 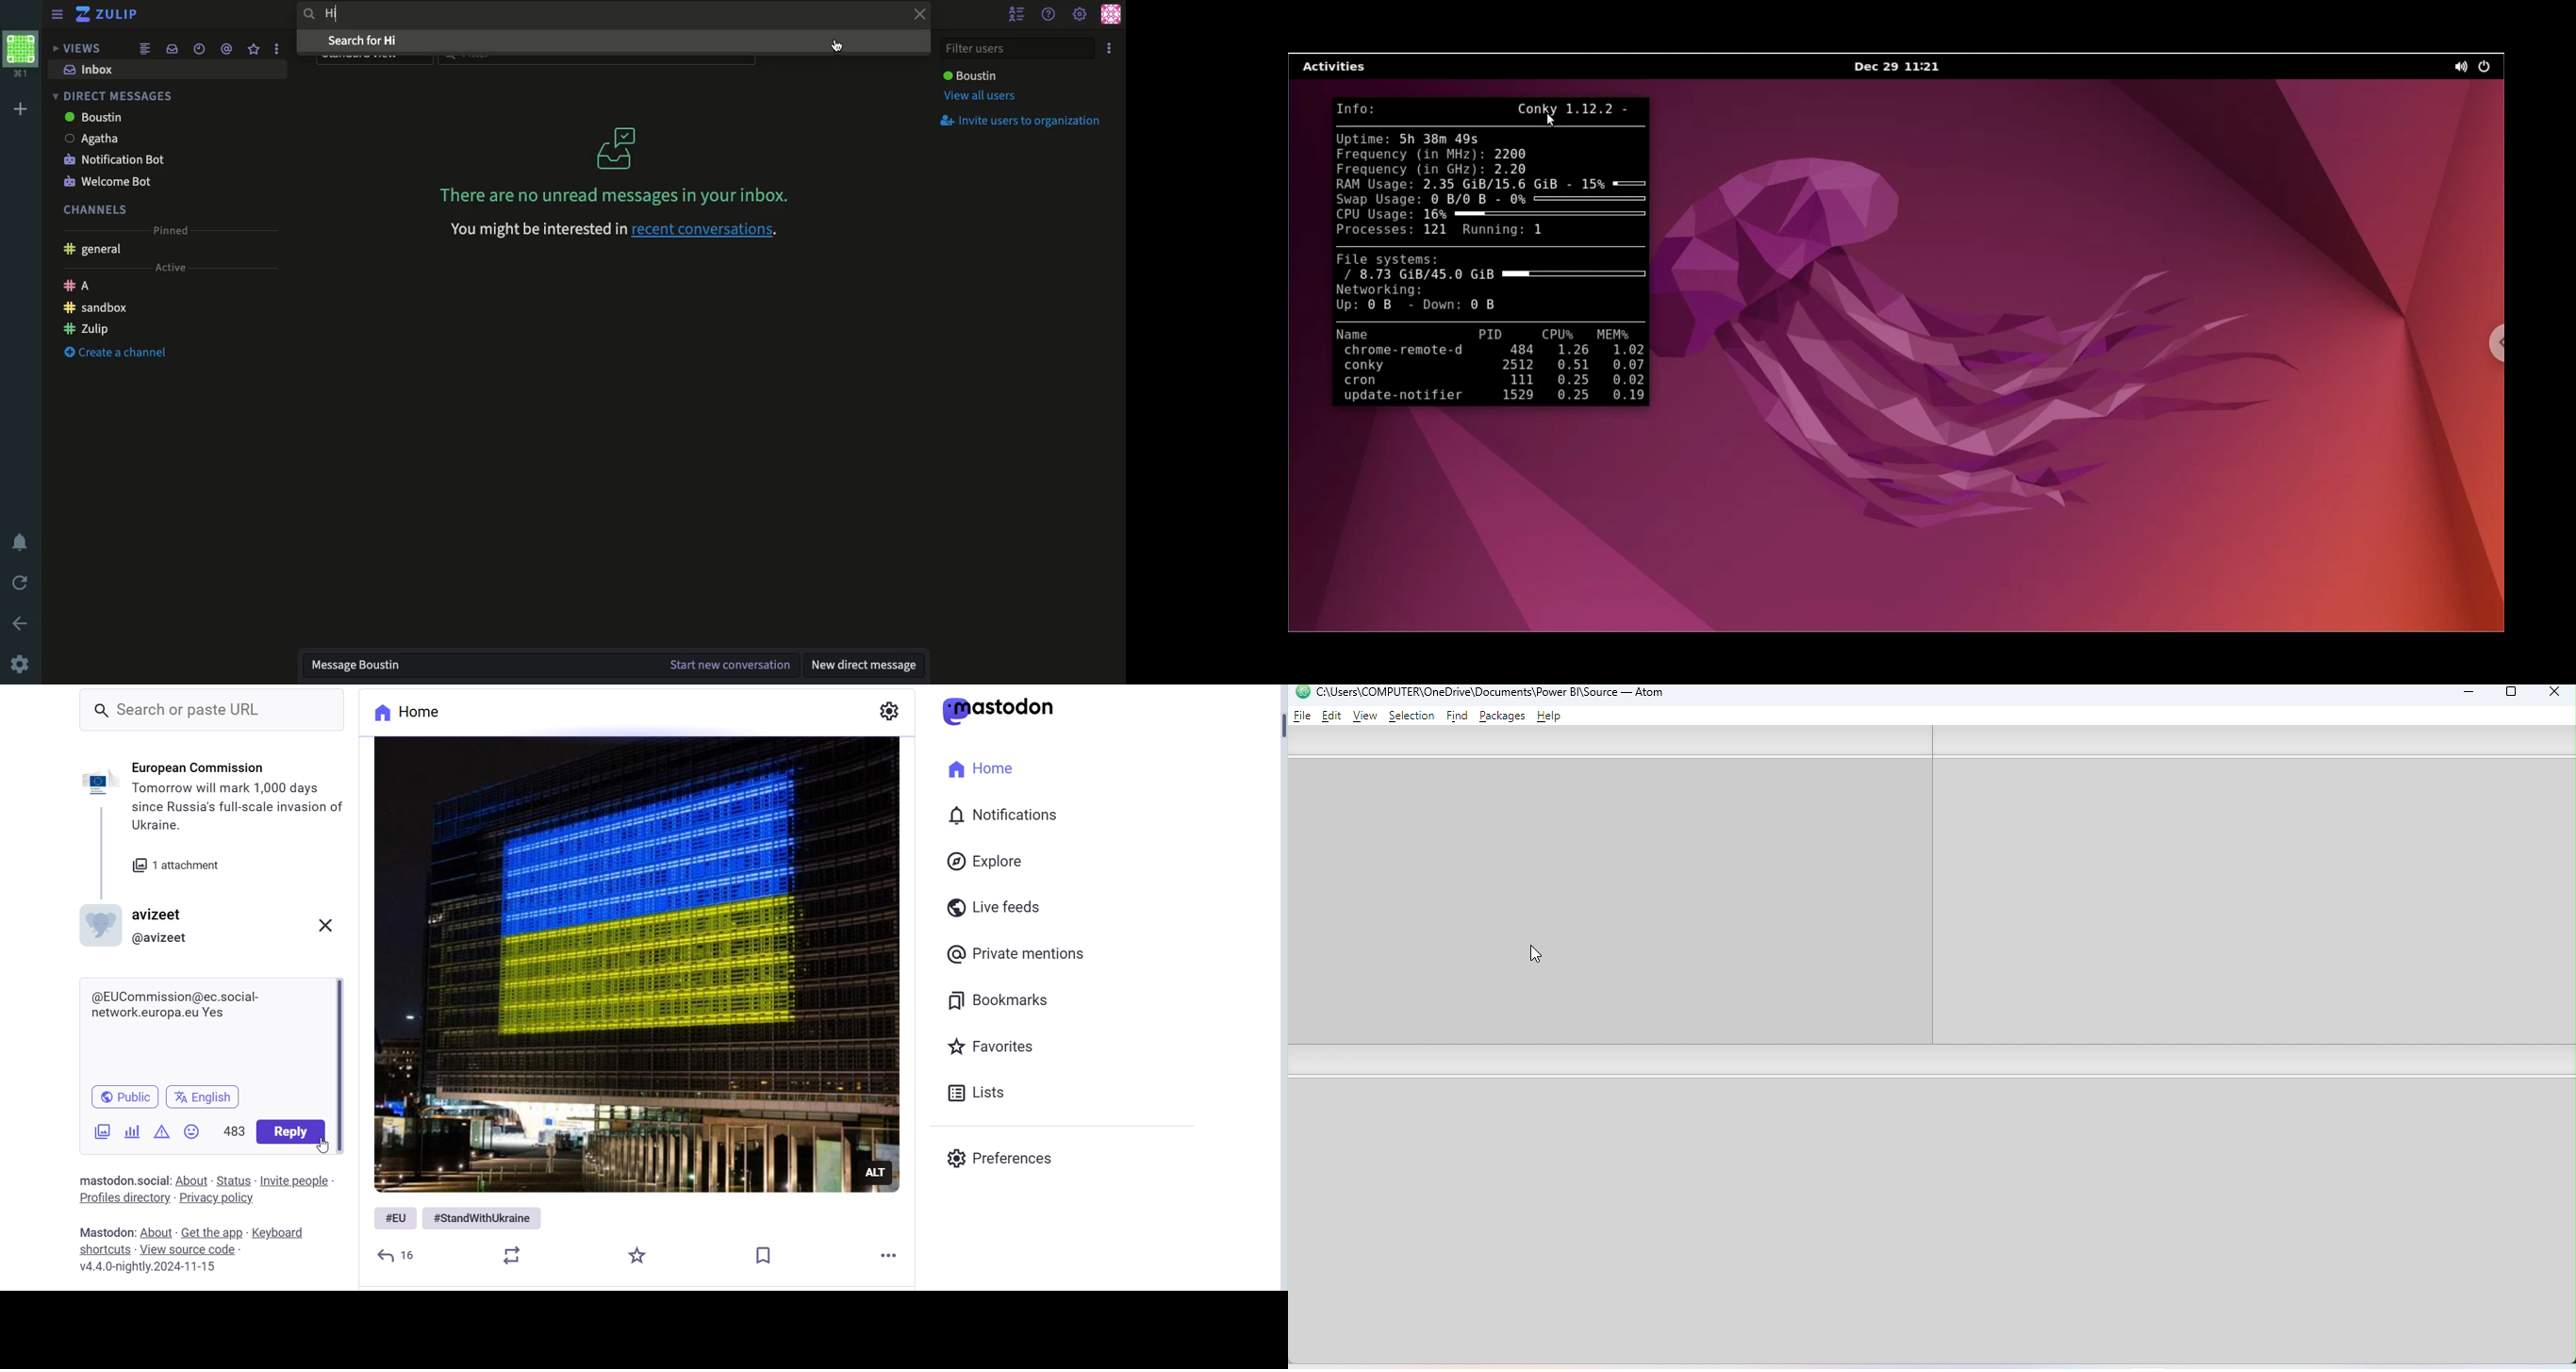 I want to click on Shortcuts, so click(x=105, y=1251).